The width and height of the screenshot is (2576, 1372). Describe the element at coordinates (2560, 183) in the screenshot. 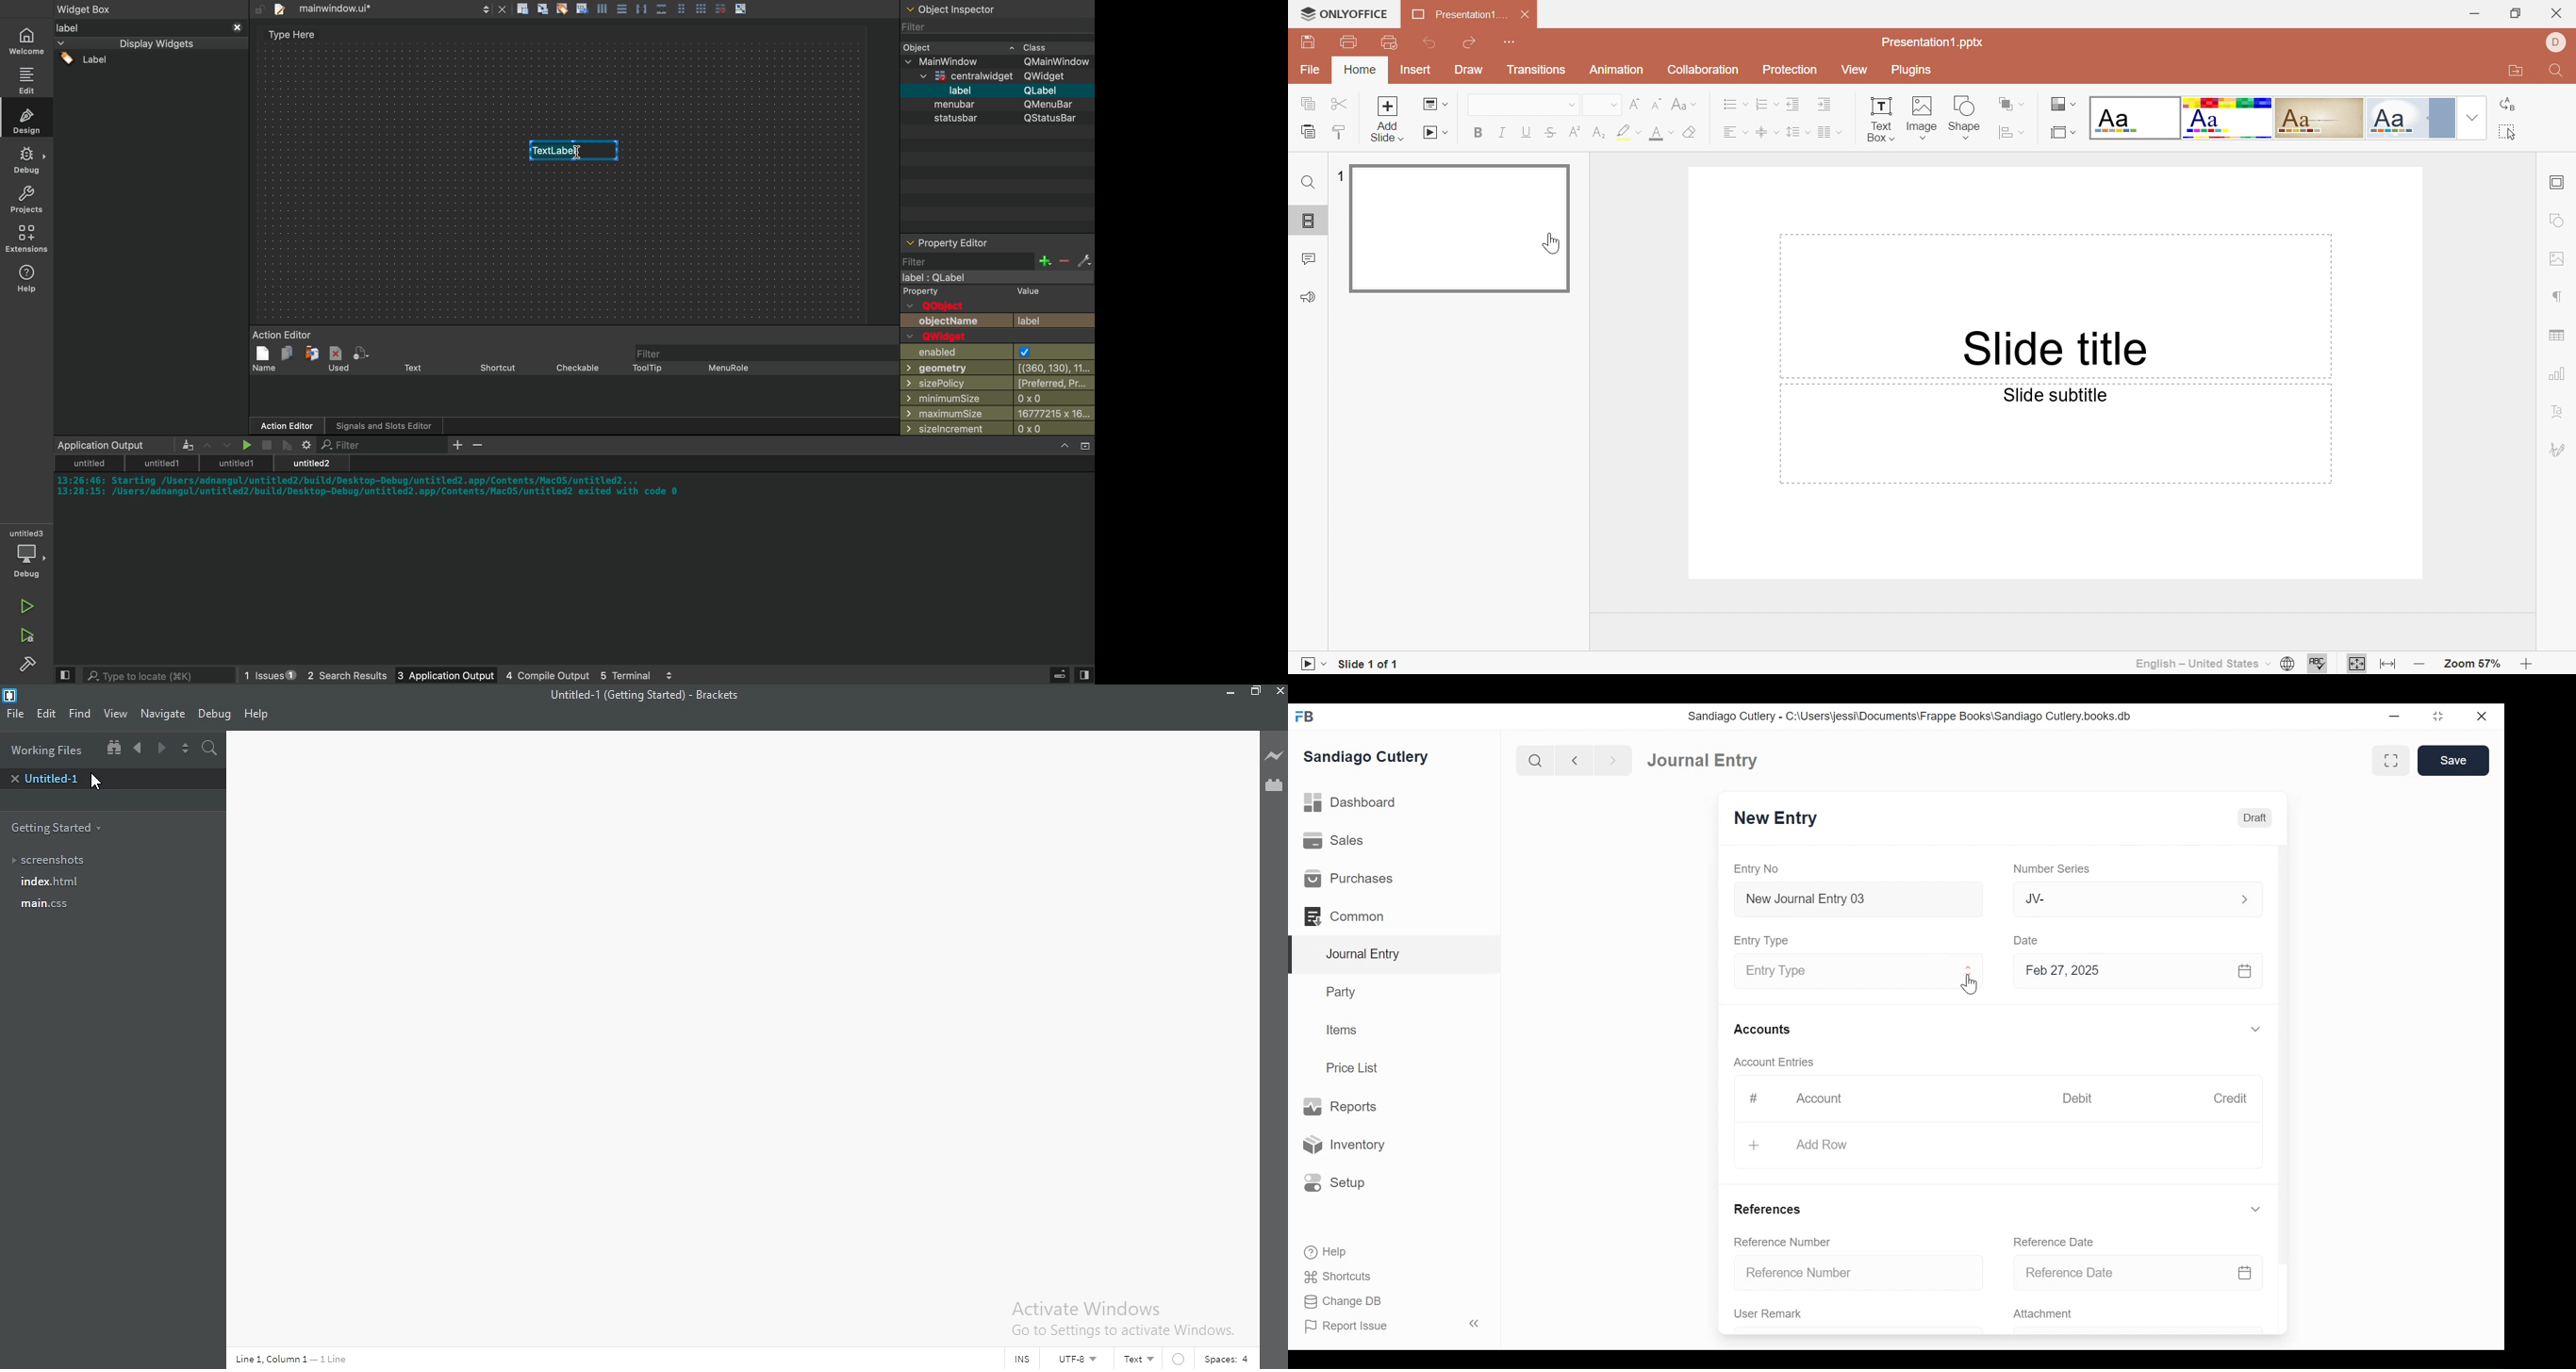

I see `Slide settings` at that location.